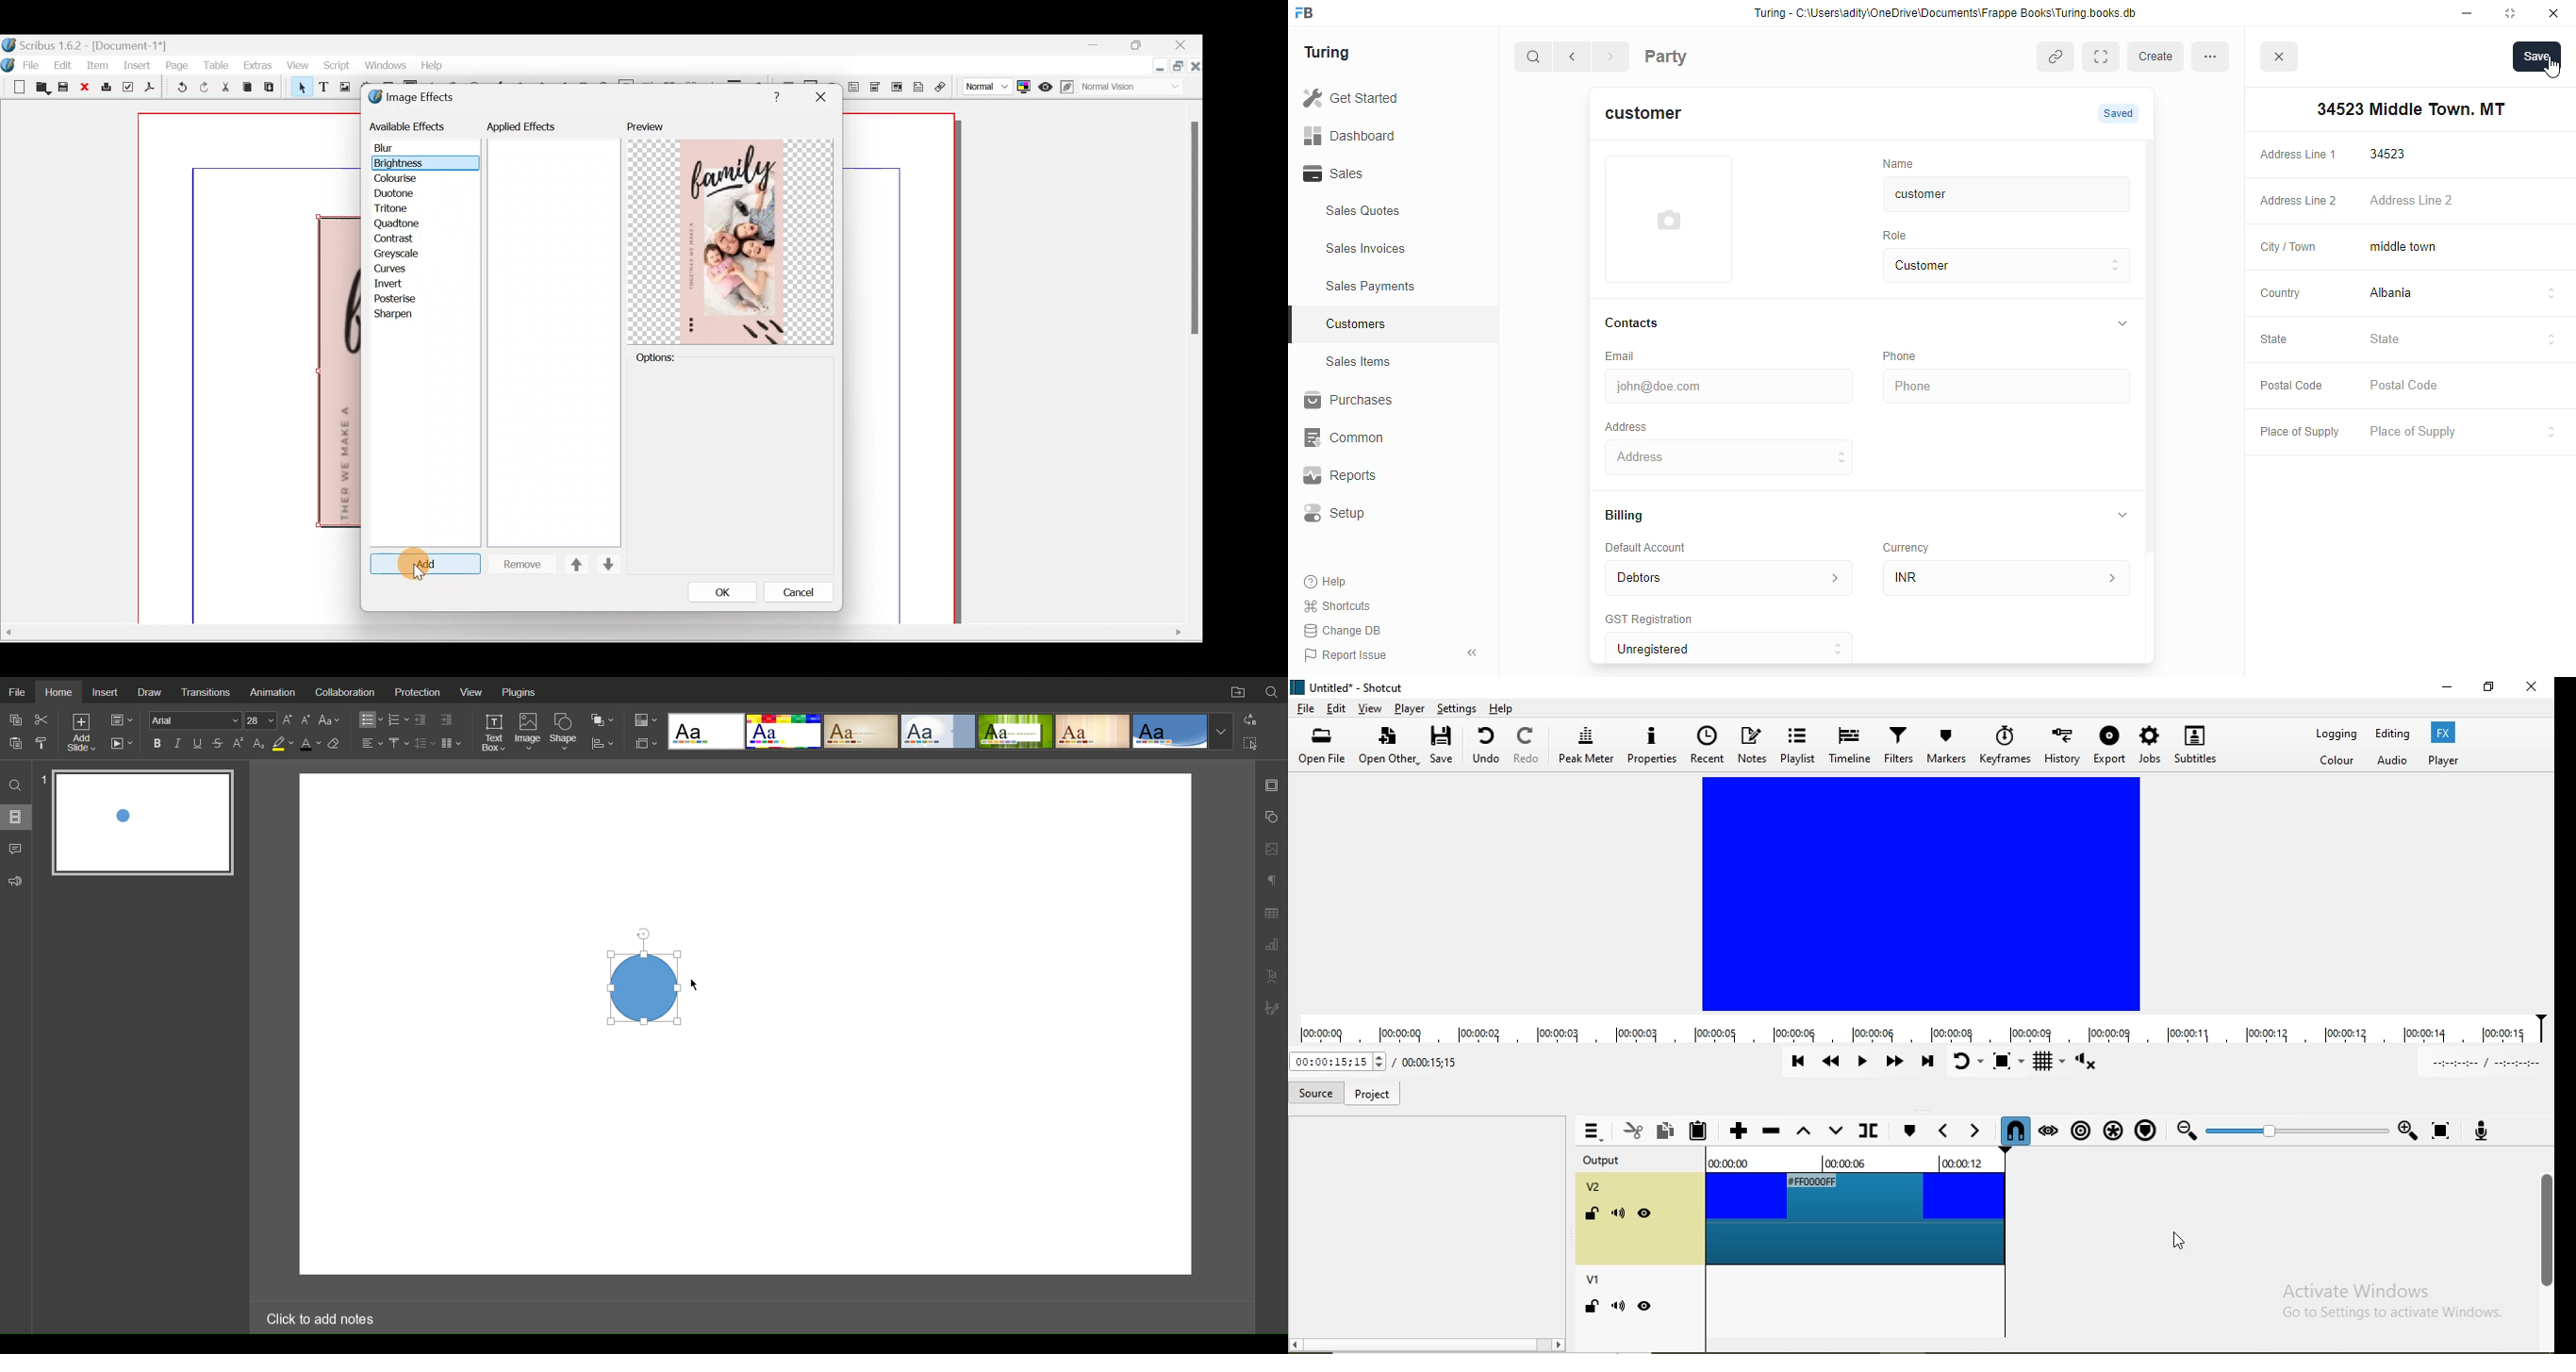  Describe the element at coordinates (1991, 266) in the screenshot. I see `Customer` at that location.